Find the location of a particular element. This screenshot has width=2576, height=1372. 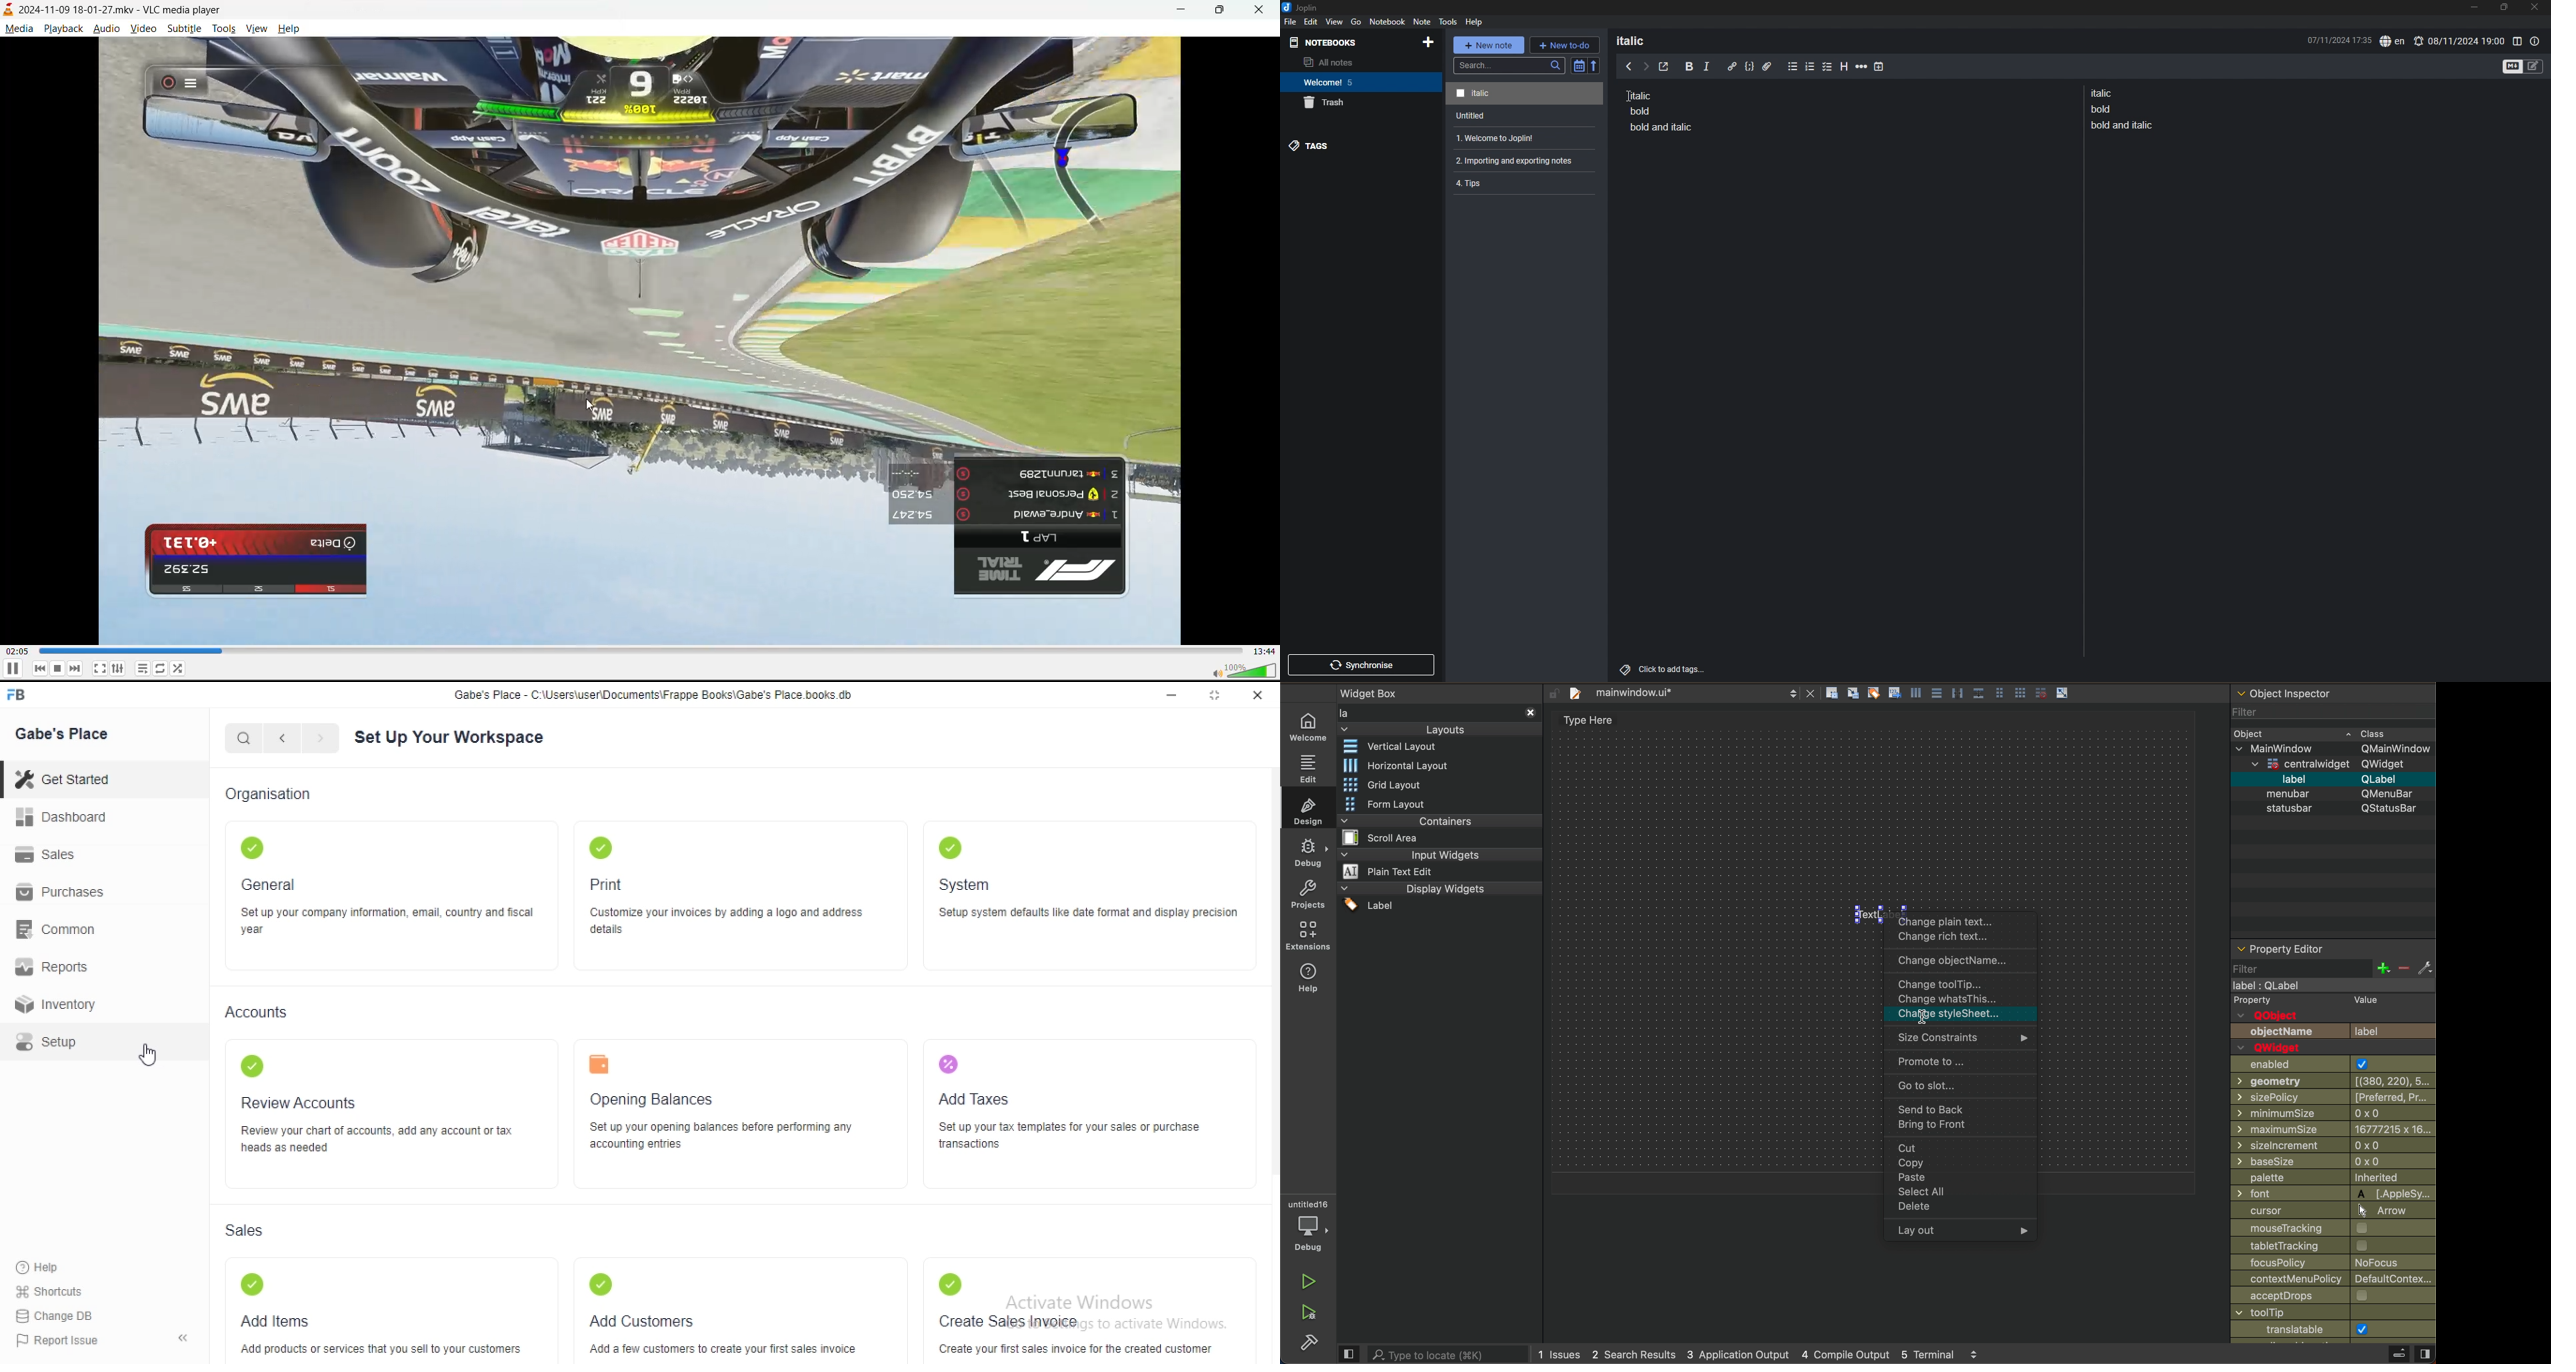

resize is located at coordinates (2504, 7).